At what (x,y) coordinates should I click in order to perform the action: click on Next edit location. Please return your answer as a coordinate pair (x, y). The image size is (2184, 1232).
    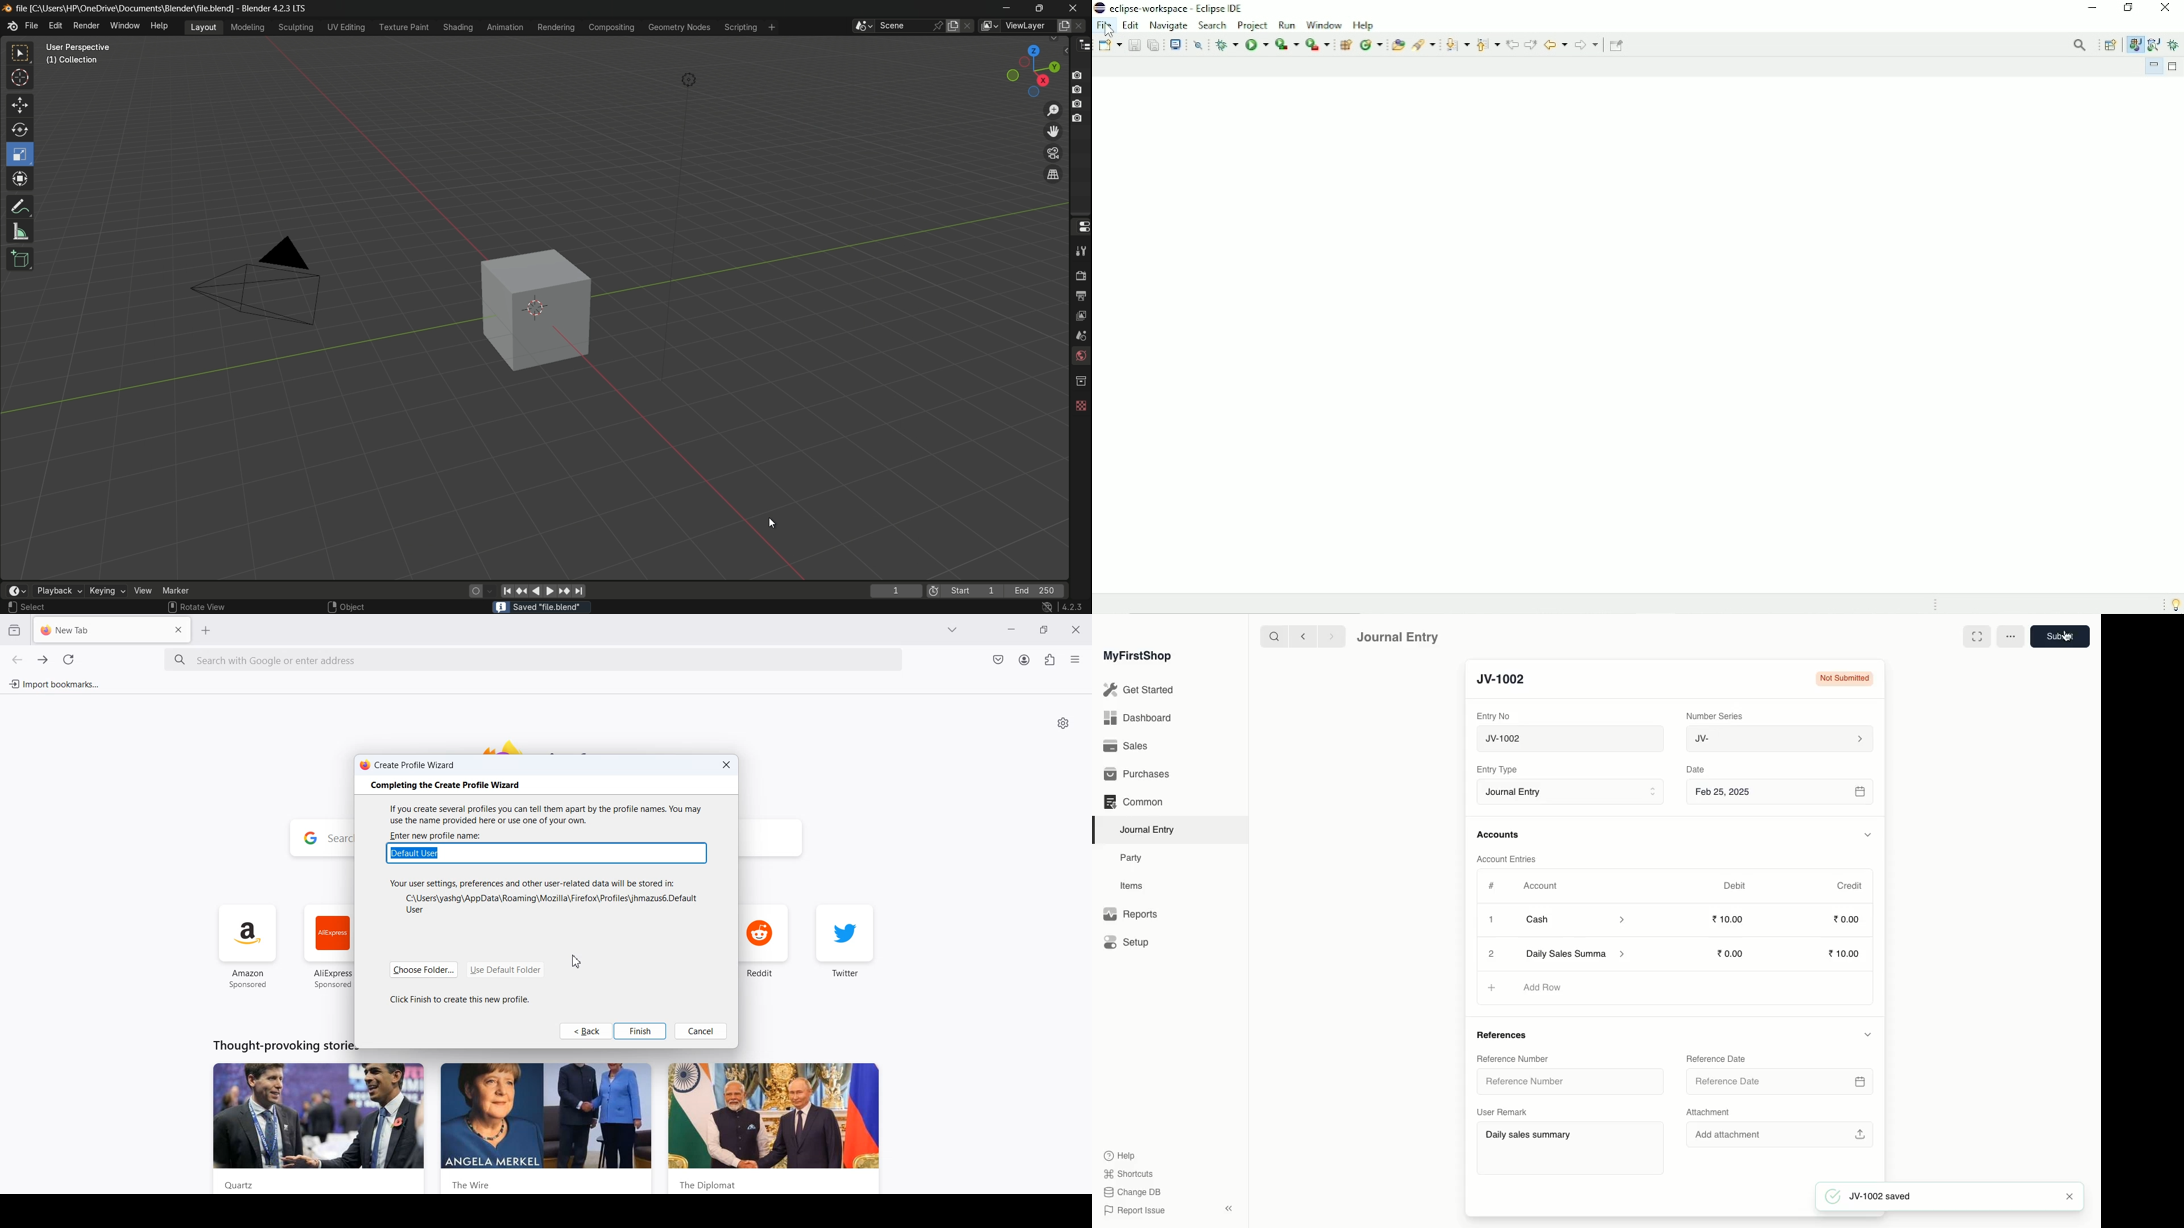
    Looking at the image, I should click on (1531, 44).